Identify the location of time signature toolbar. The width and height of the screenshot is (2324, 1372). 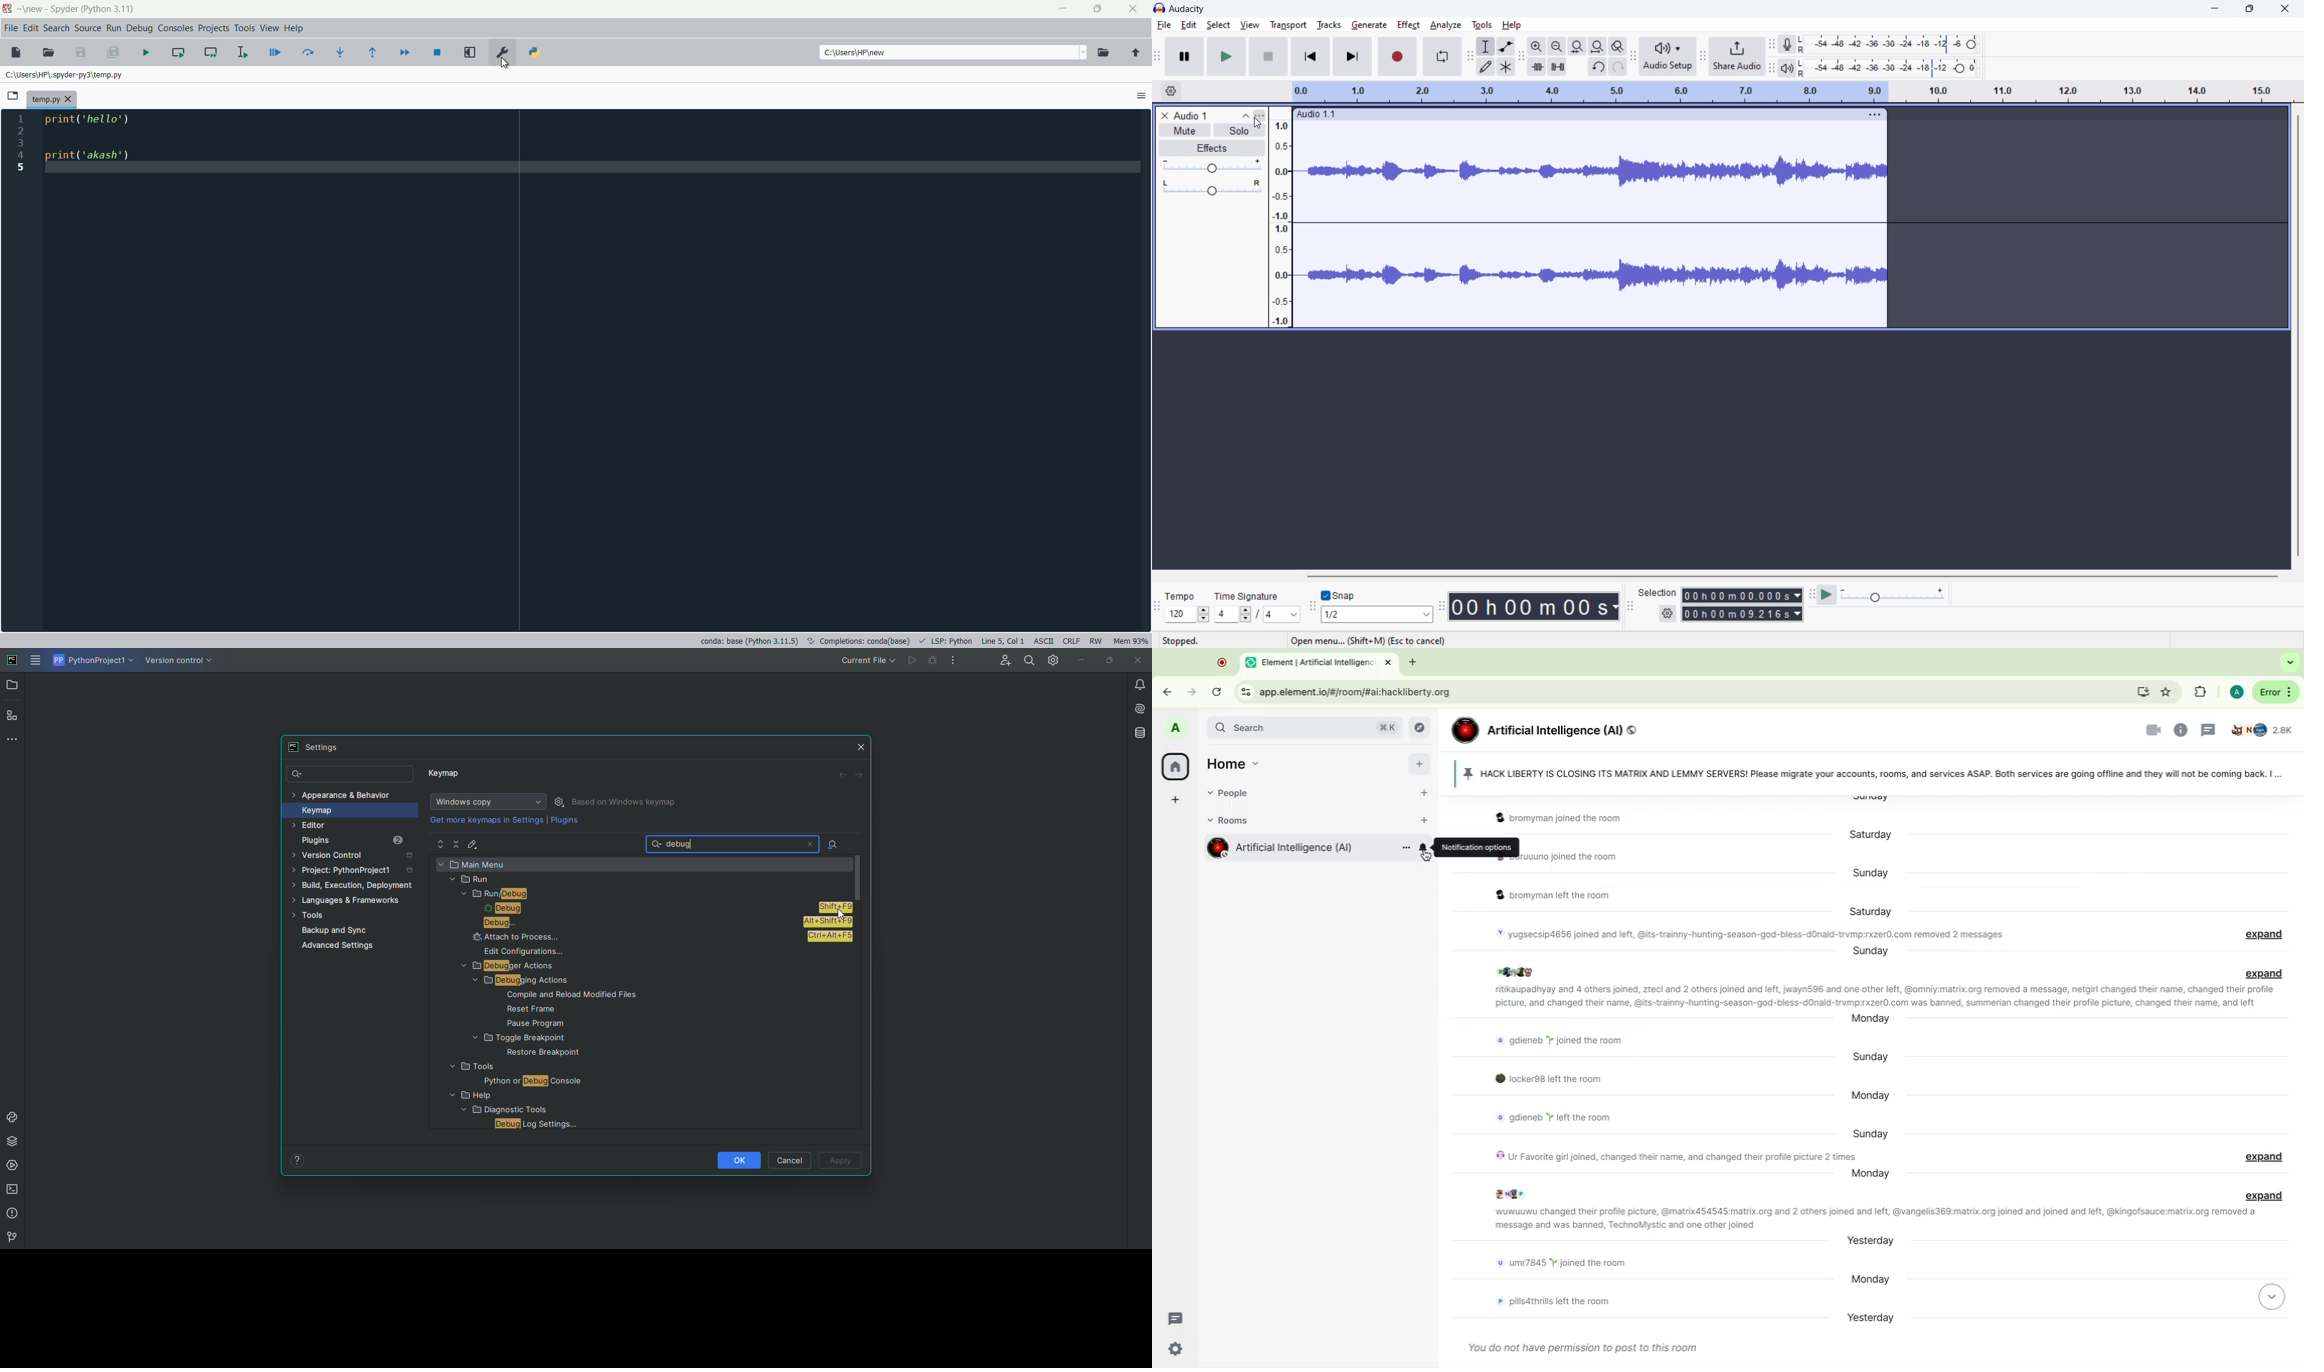
(1157, 609).